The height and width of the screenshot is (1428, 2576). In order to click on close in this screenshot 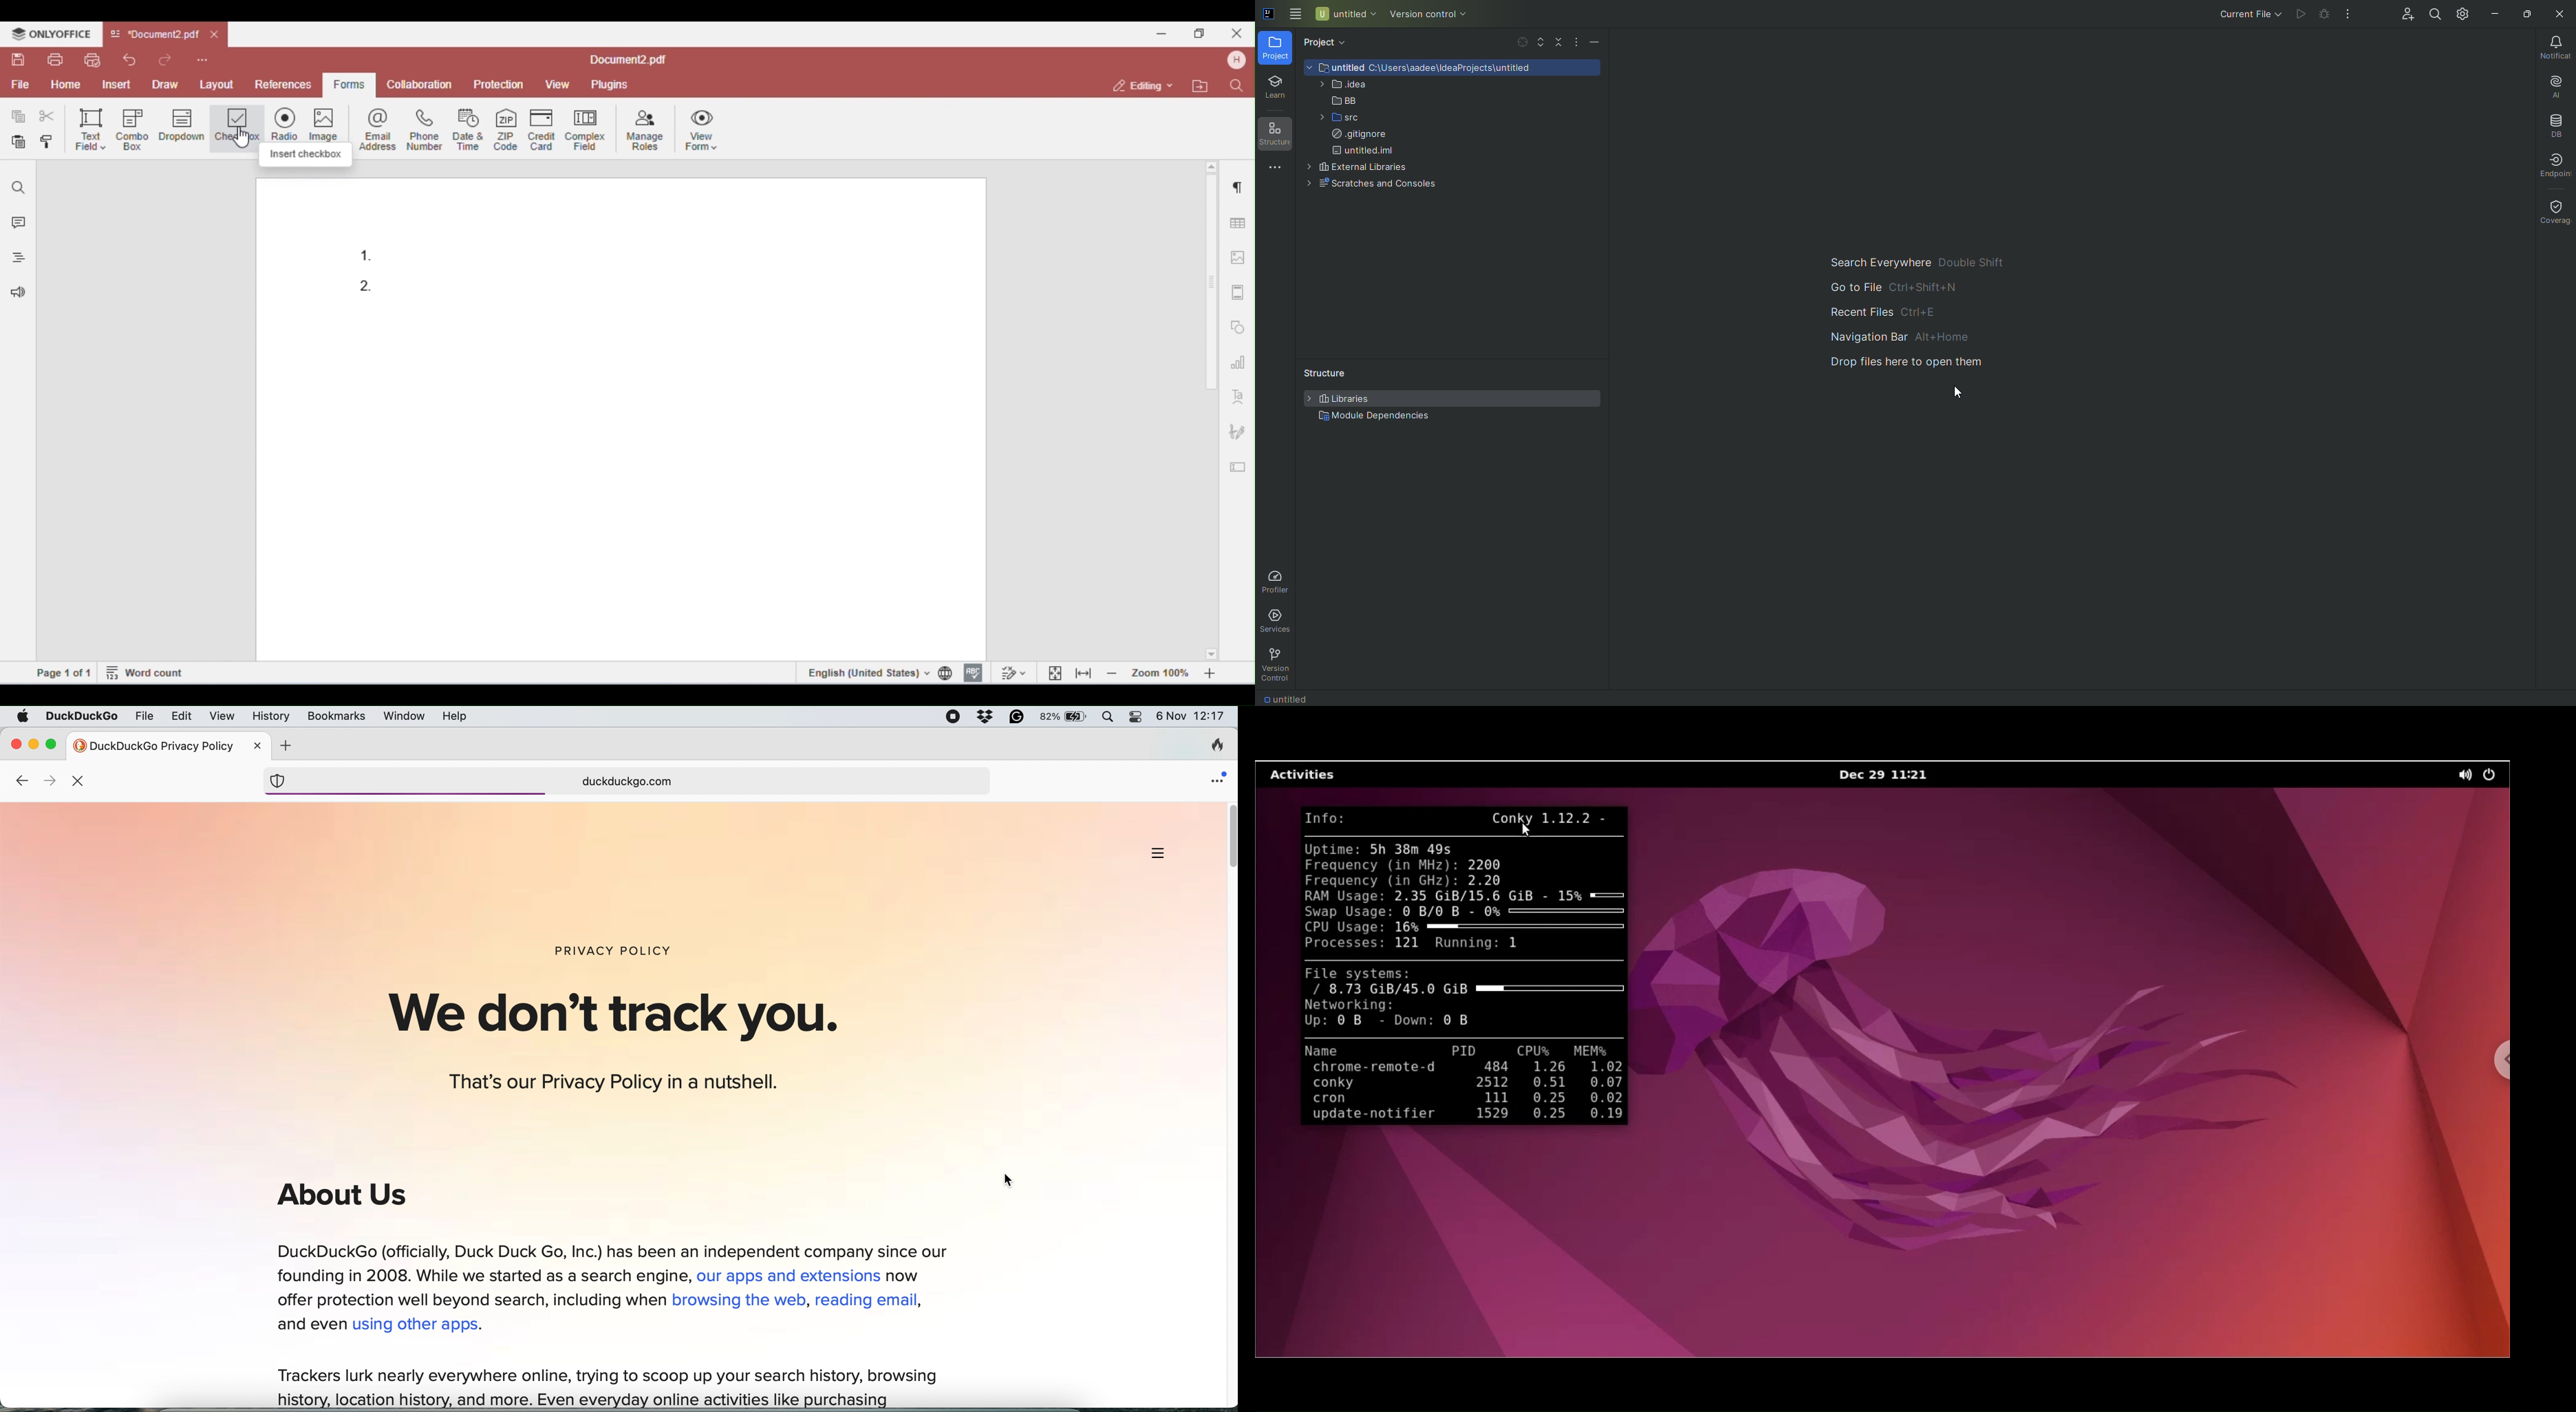, I will do `click(257, 745)`.